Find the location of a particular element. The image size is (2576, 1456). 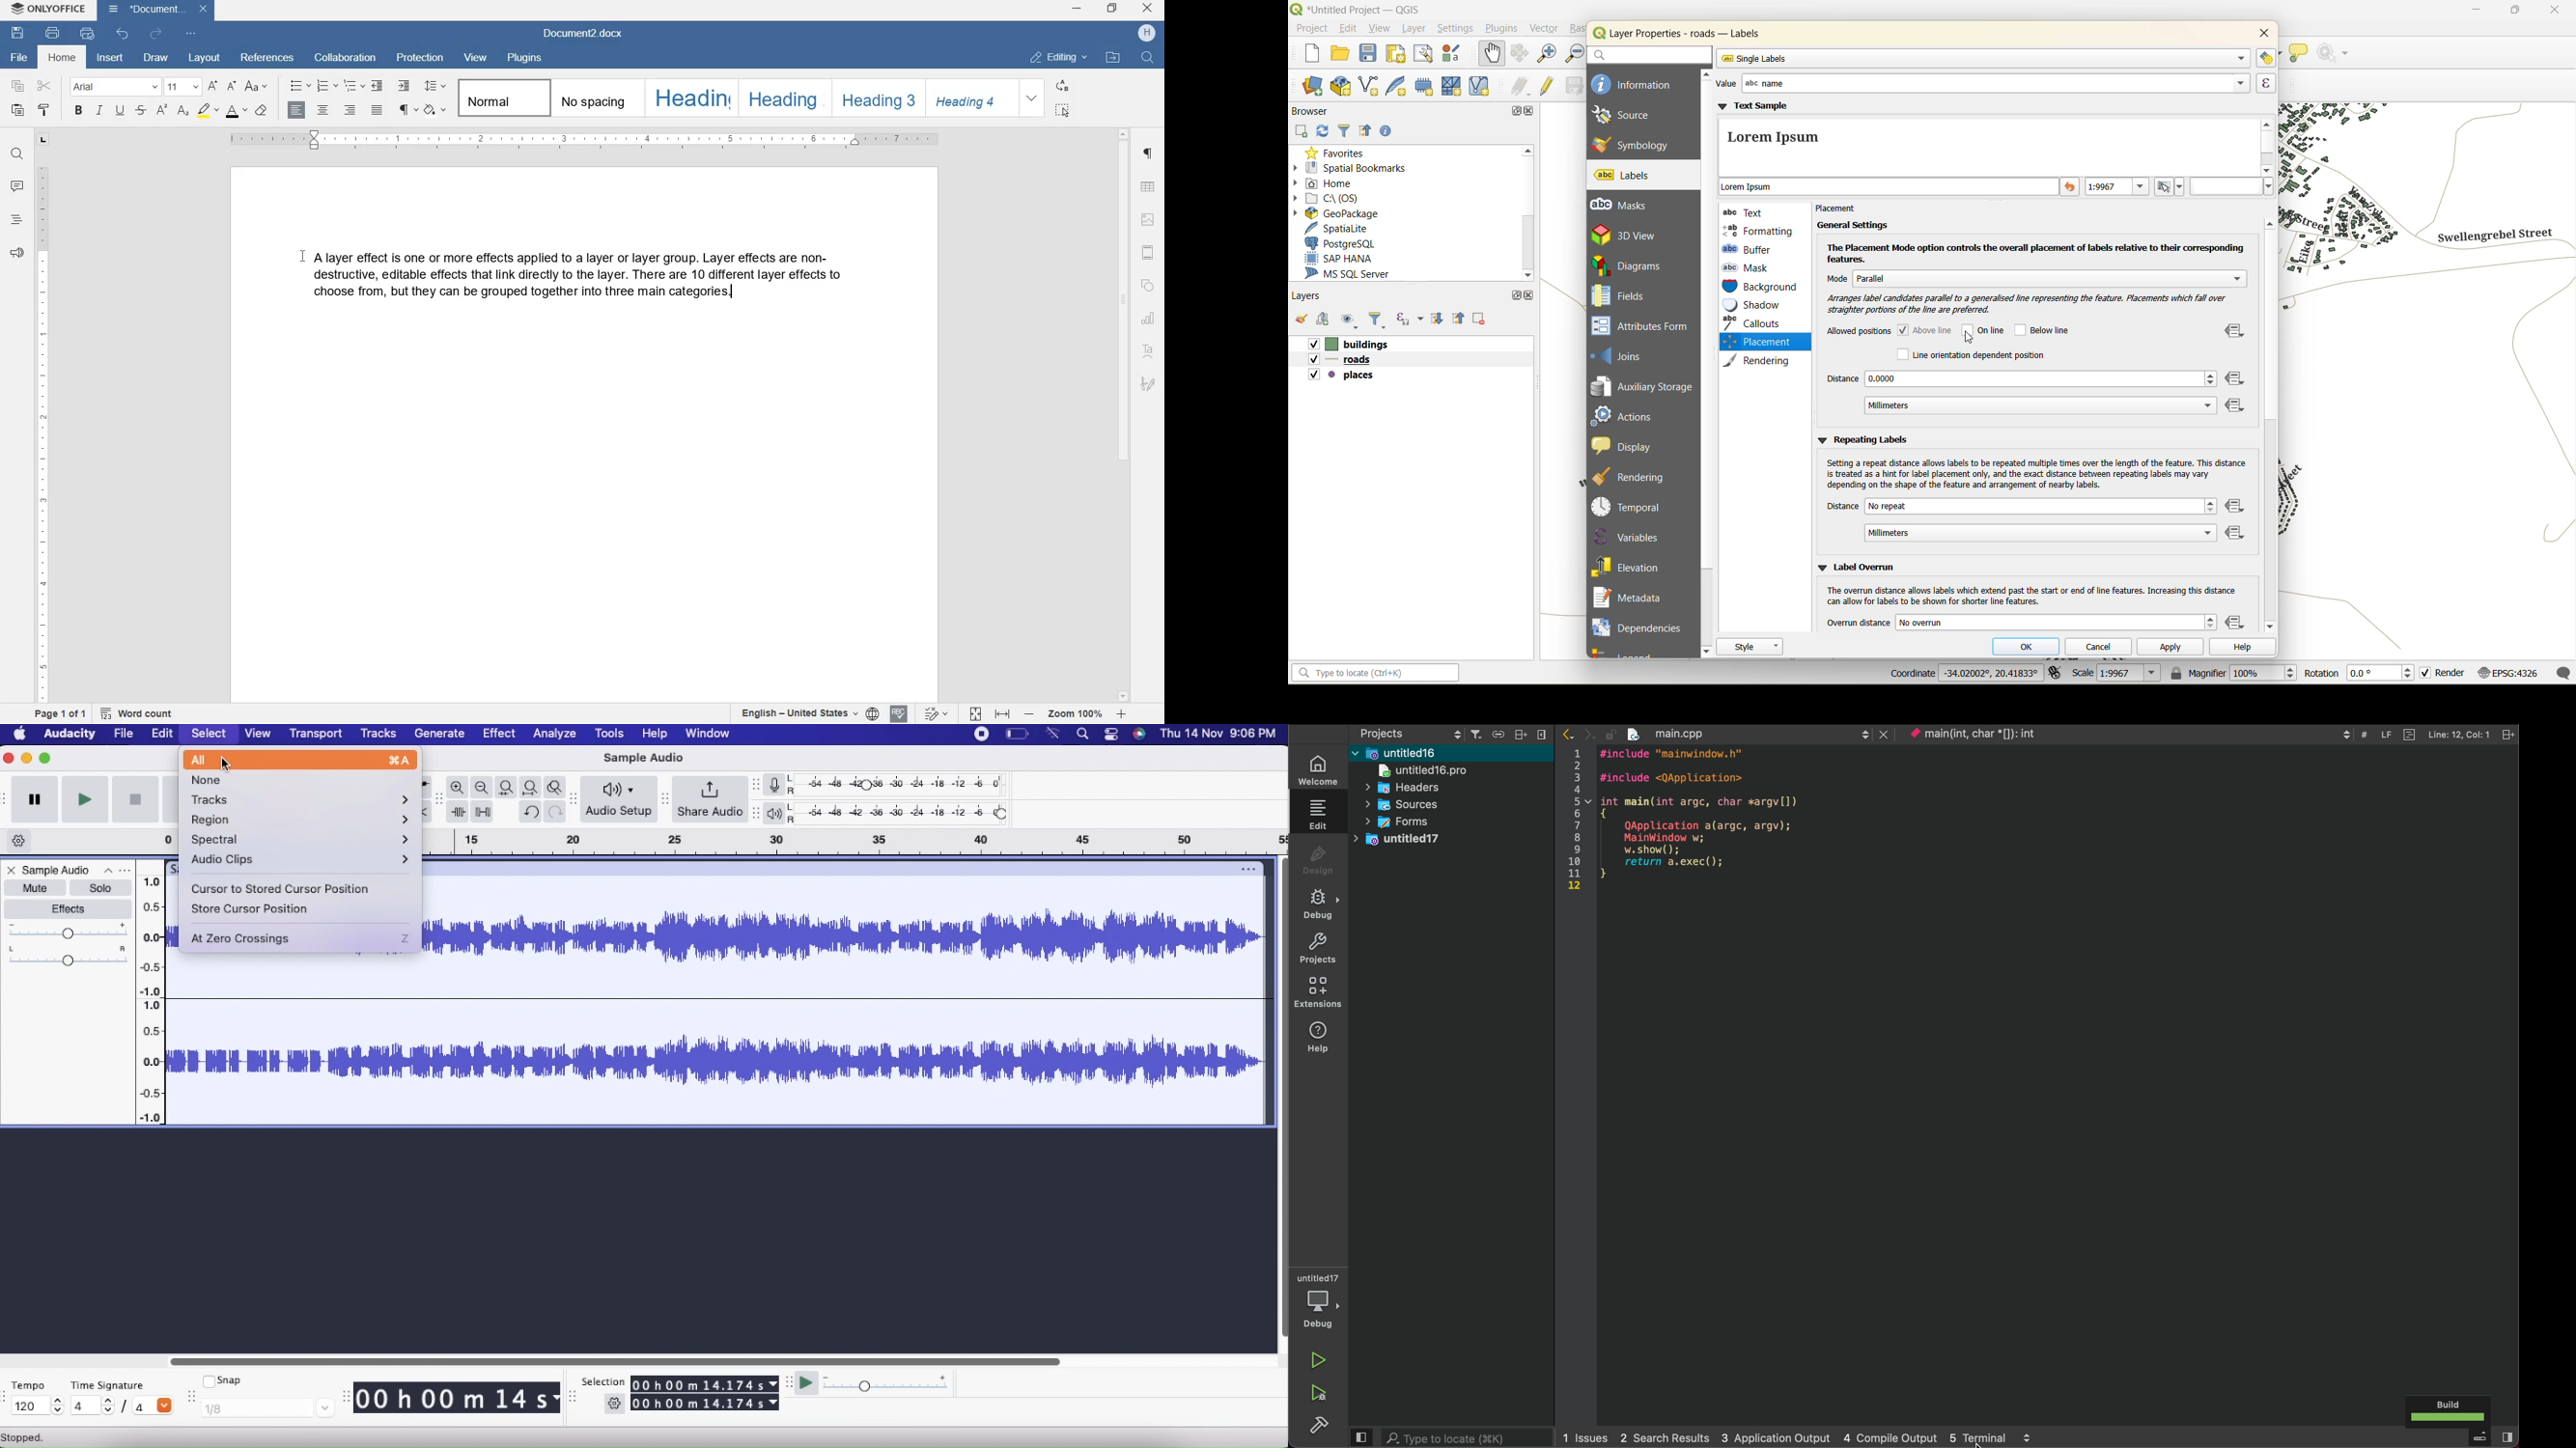

paragraph line spacing is located at coordinates (436, 87).